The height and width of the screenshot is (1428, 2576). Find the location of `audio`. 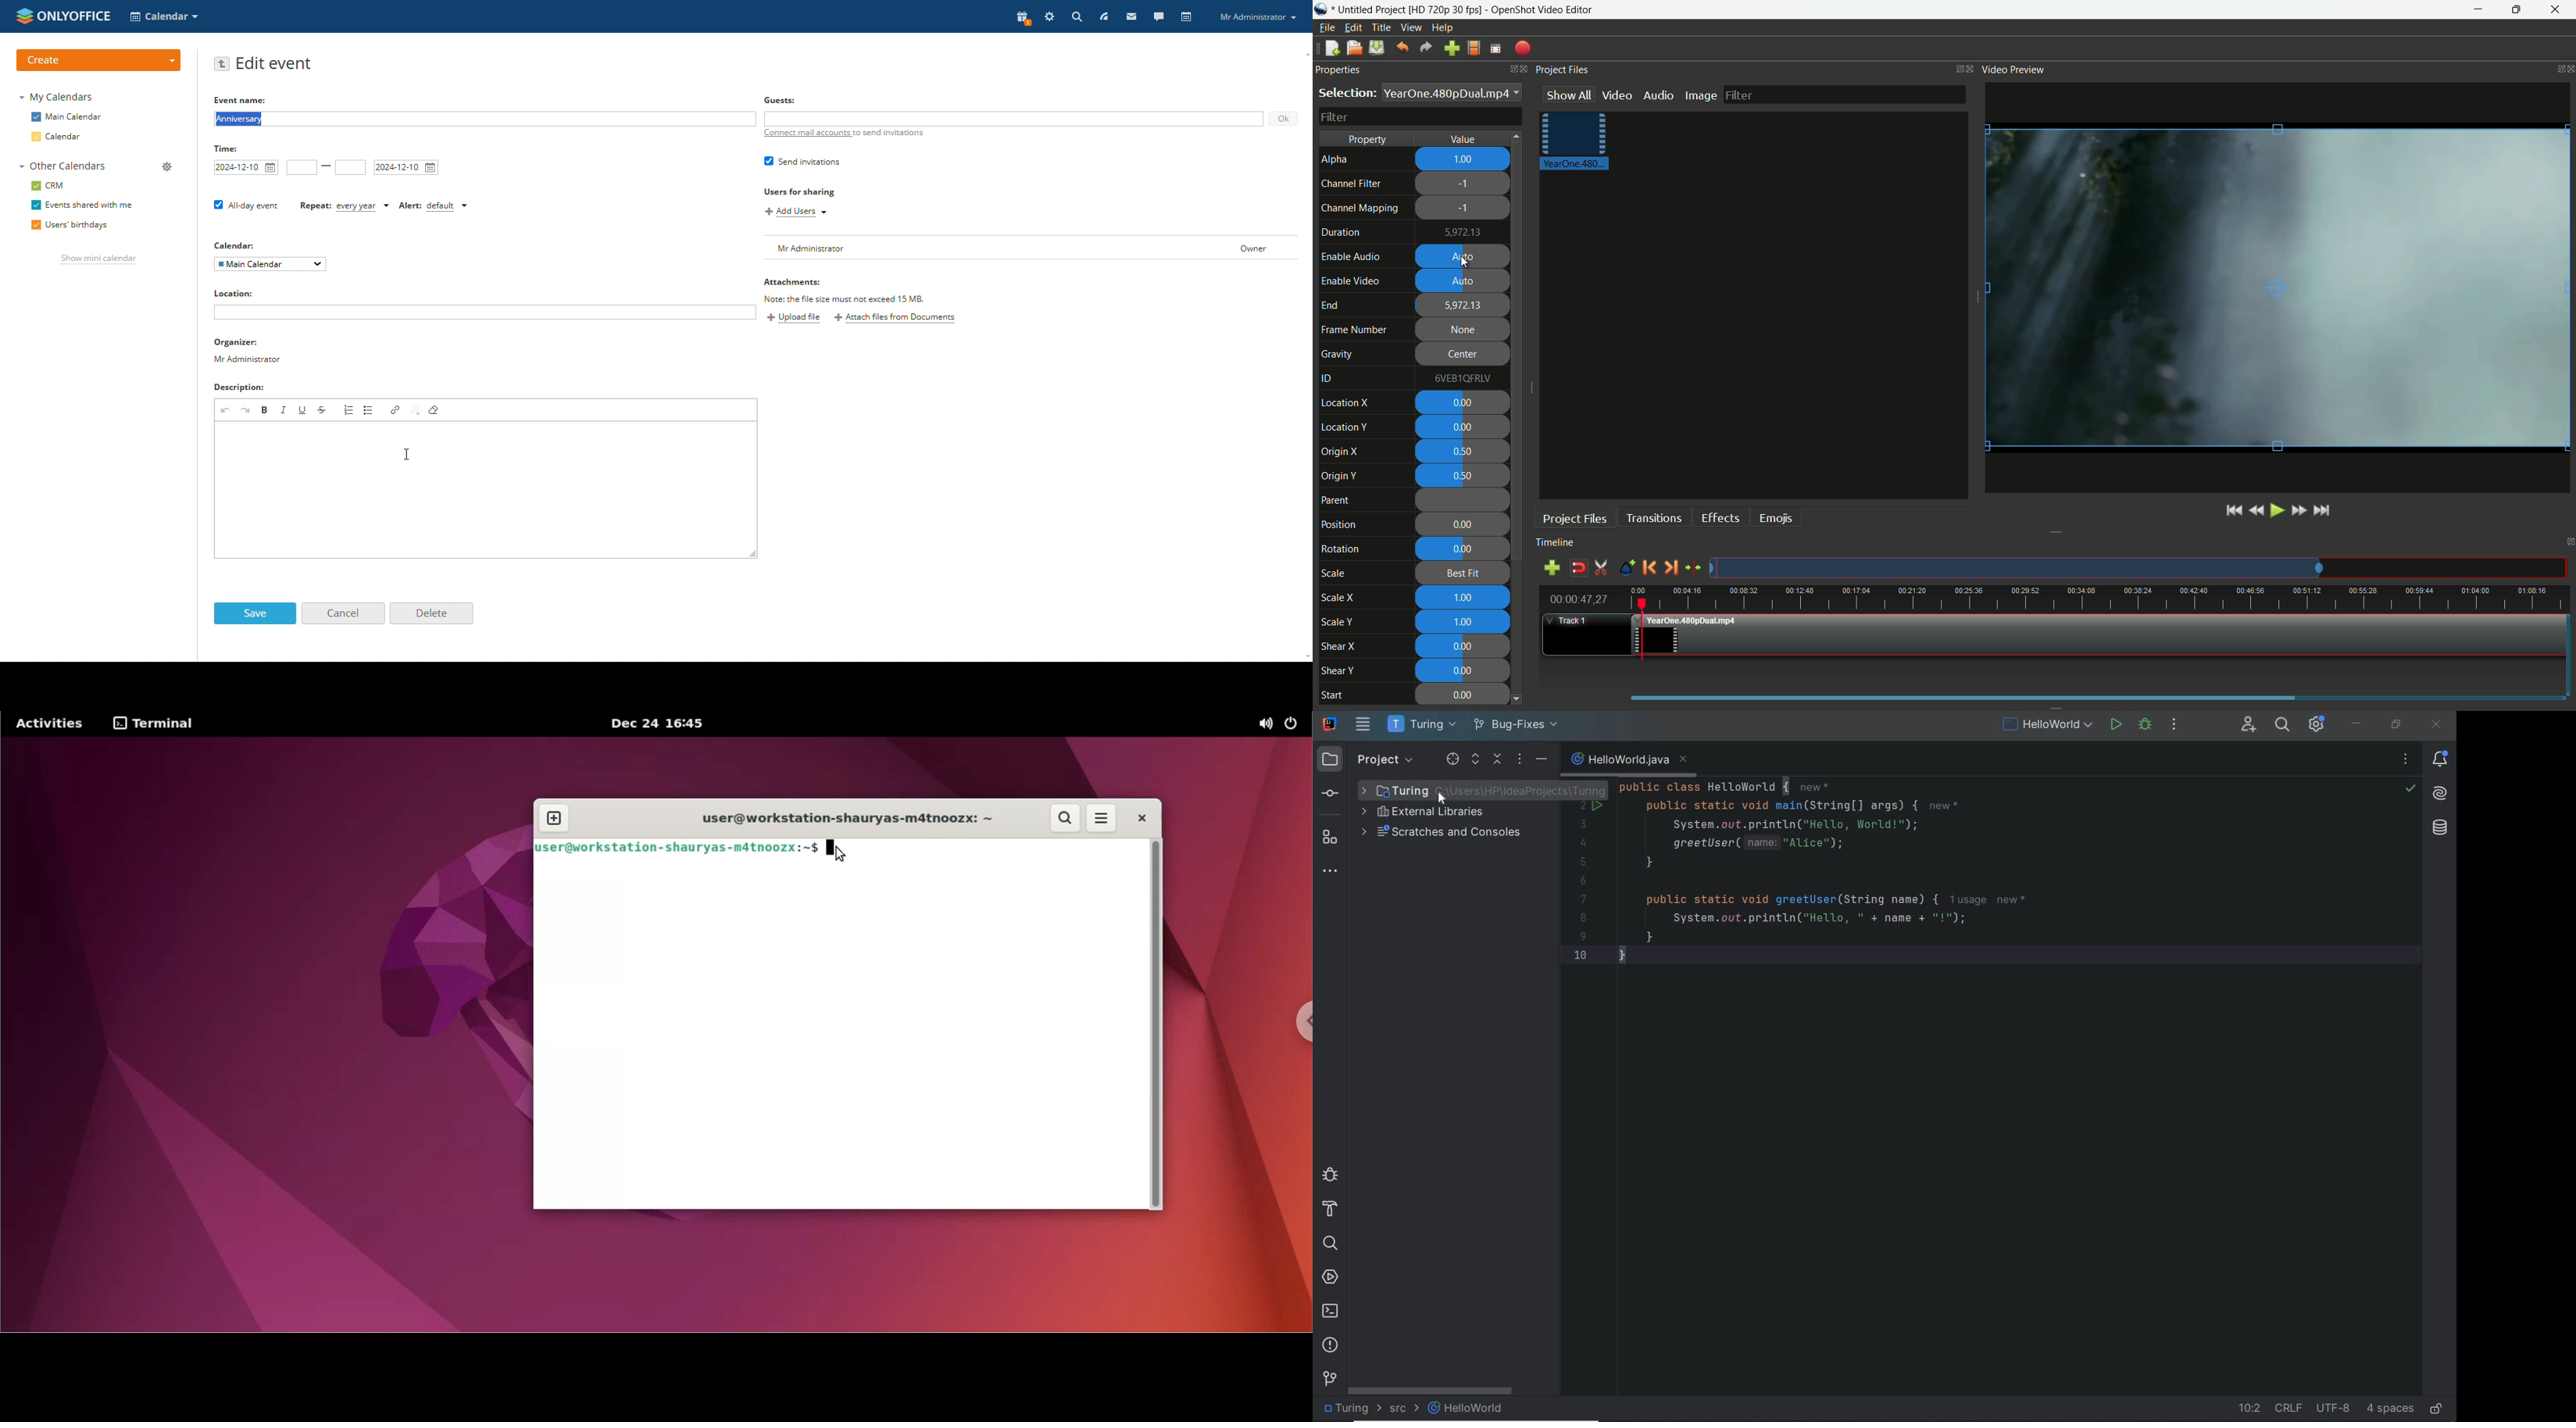

audio is located at coordinates (1660, 94).